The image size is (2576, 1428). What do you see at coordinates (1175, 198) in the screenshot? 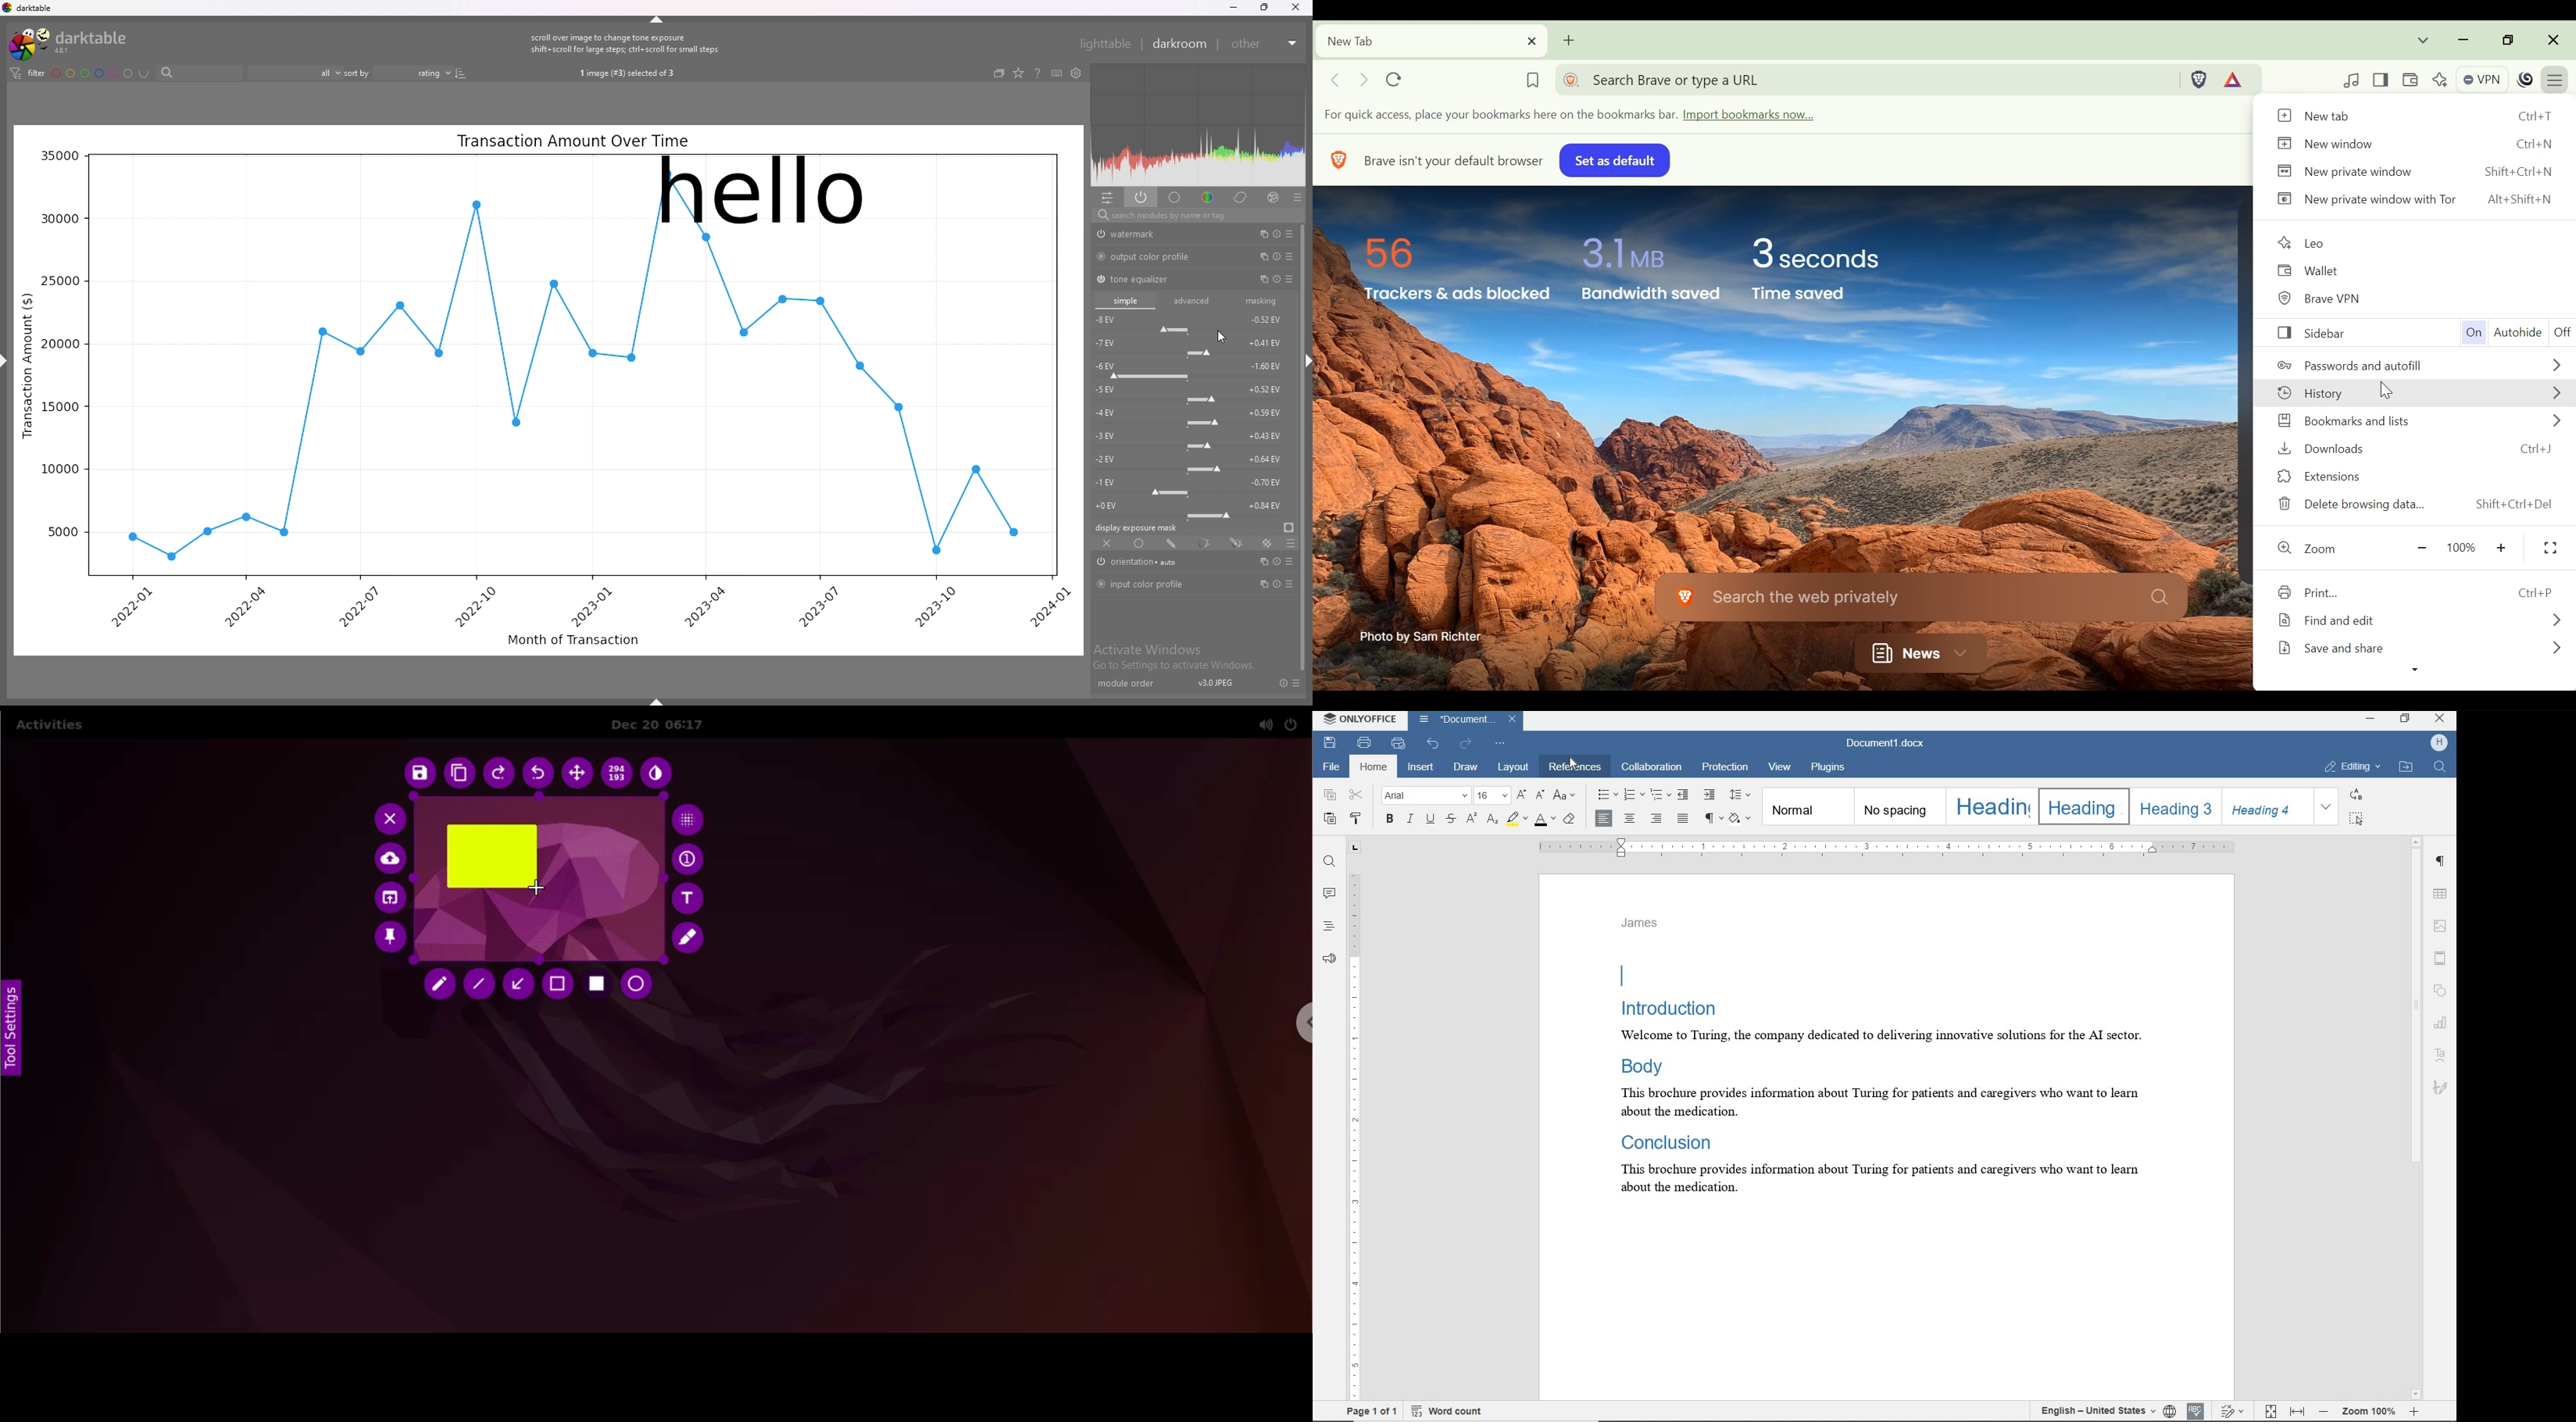
I see `base` at bounding box center [1175, 198].